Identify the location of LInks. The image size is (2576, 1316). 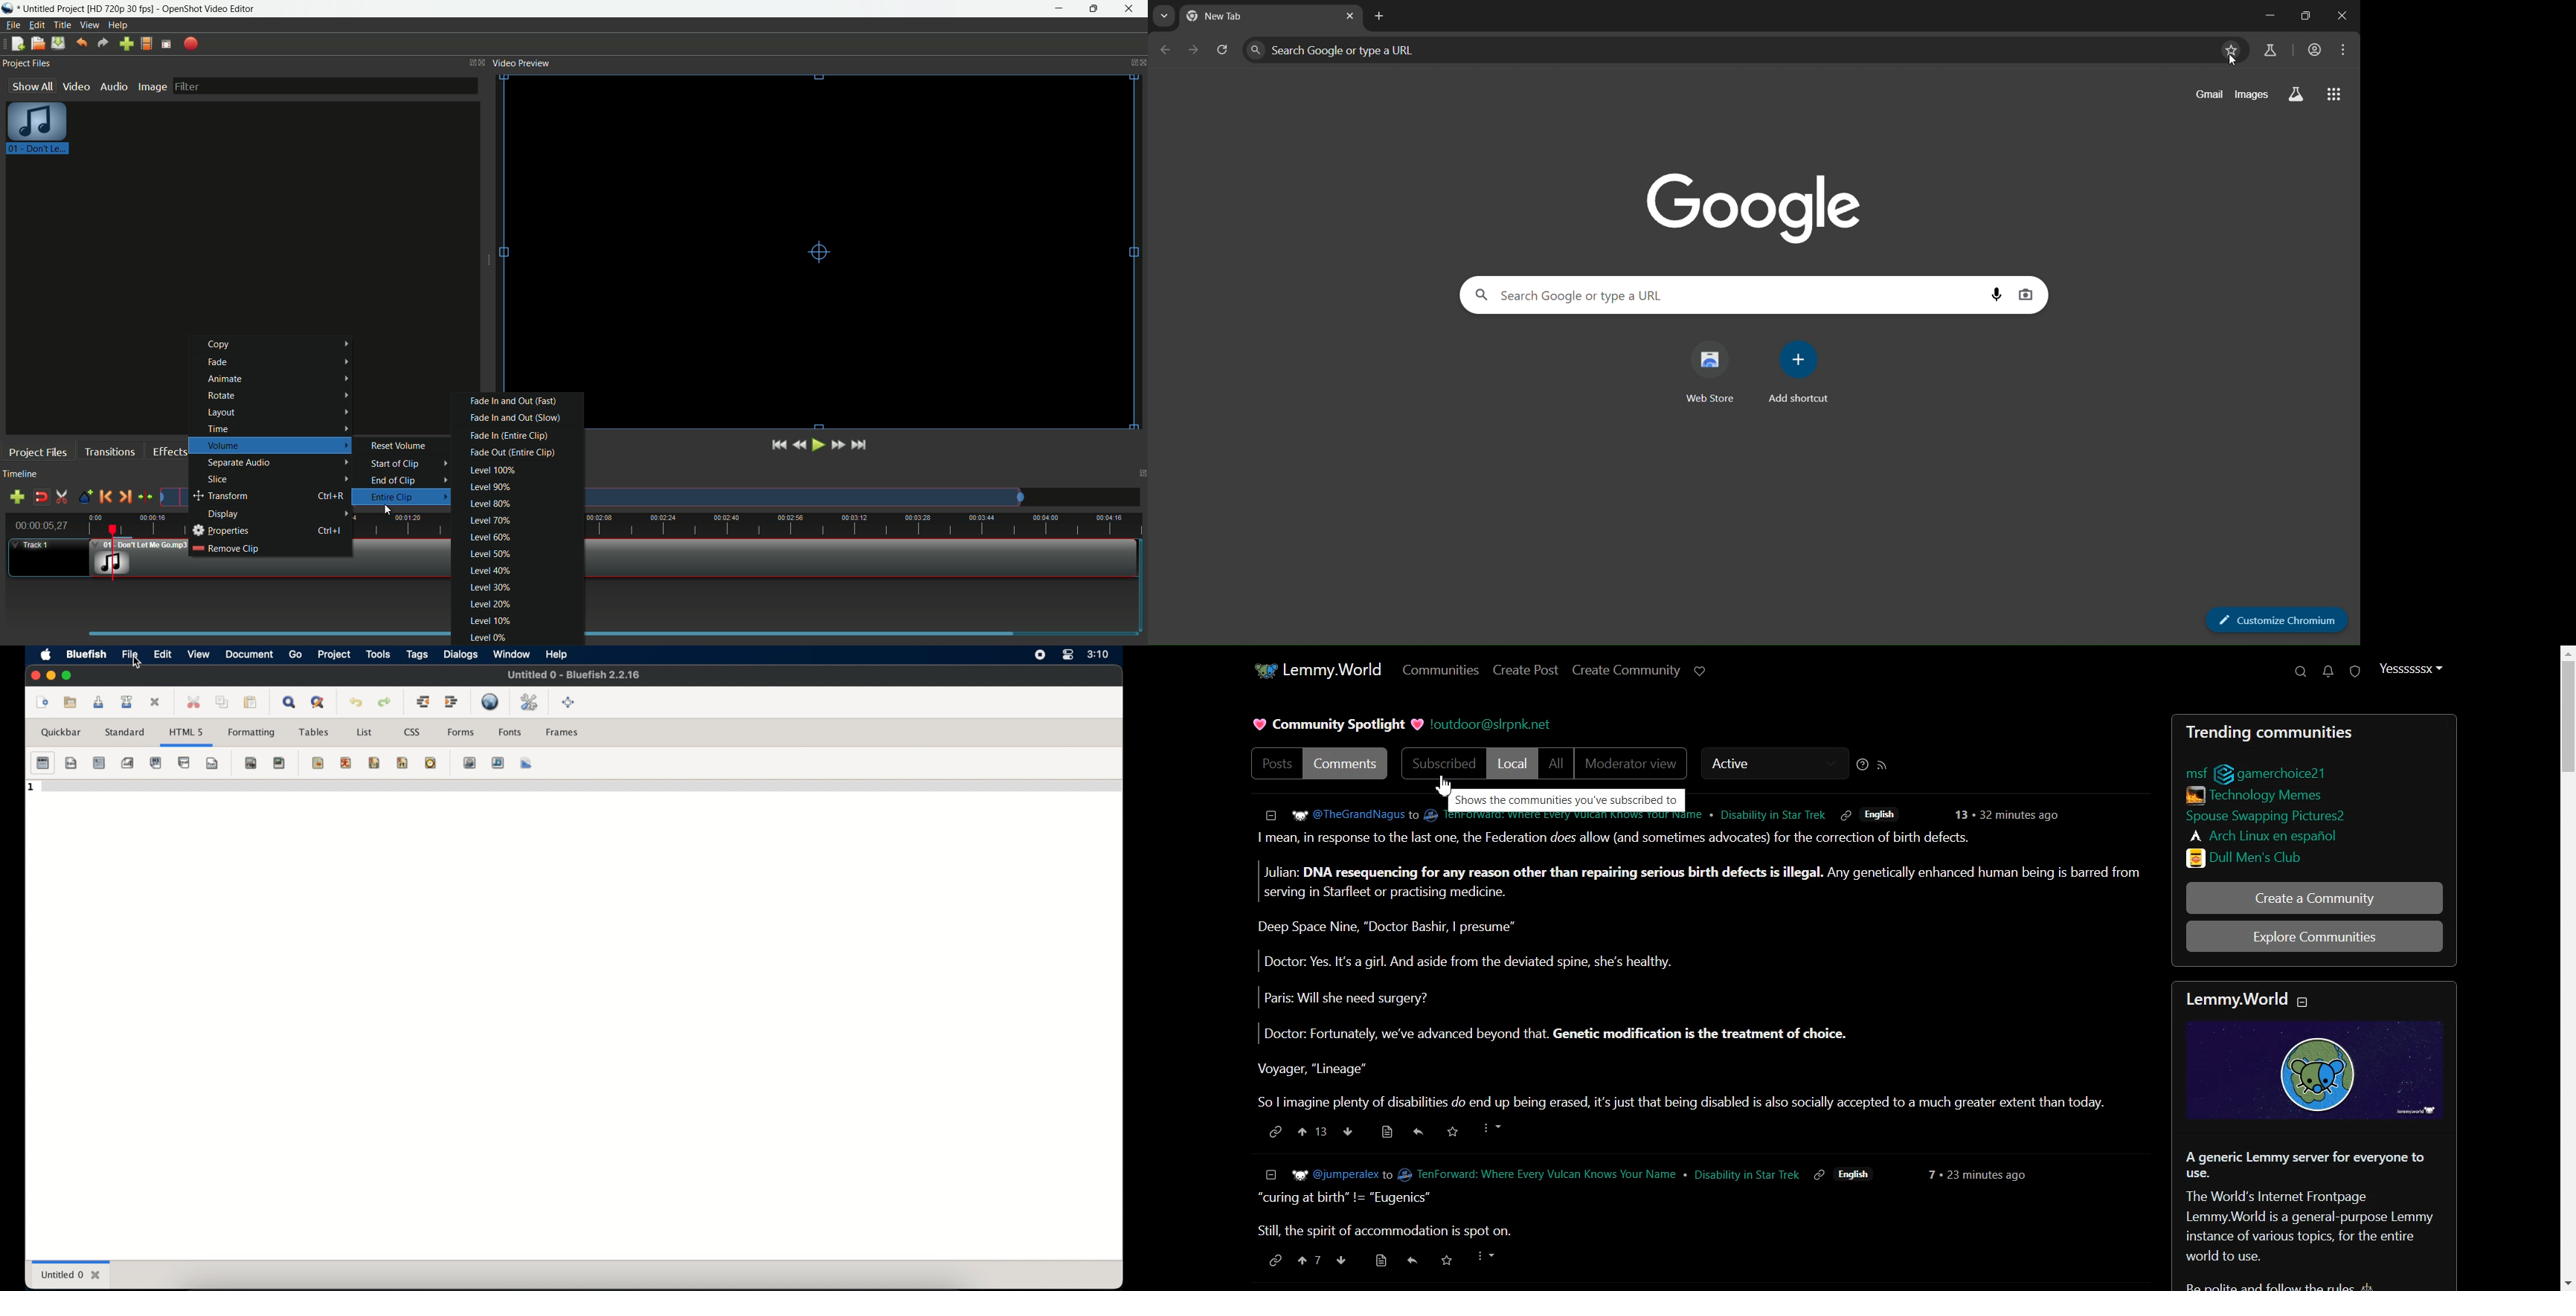
(2263, 834).